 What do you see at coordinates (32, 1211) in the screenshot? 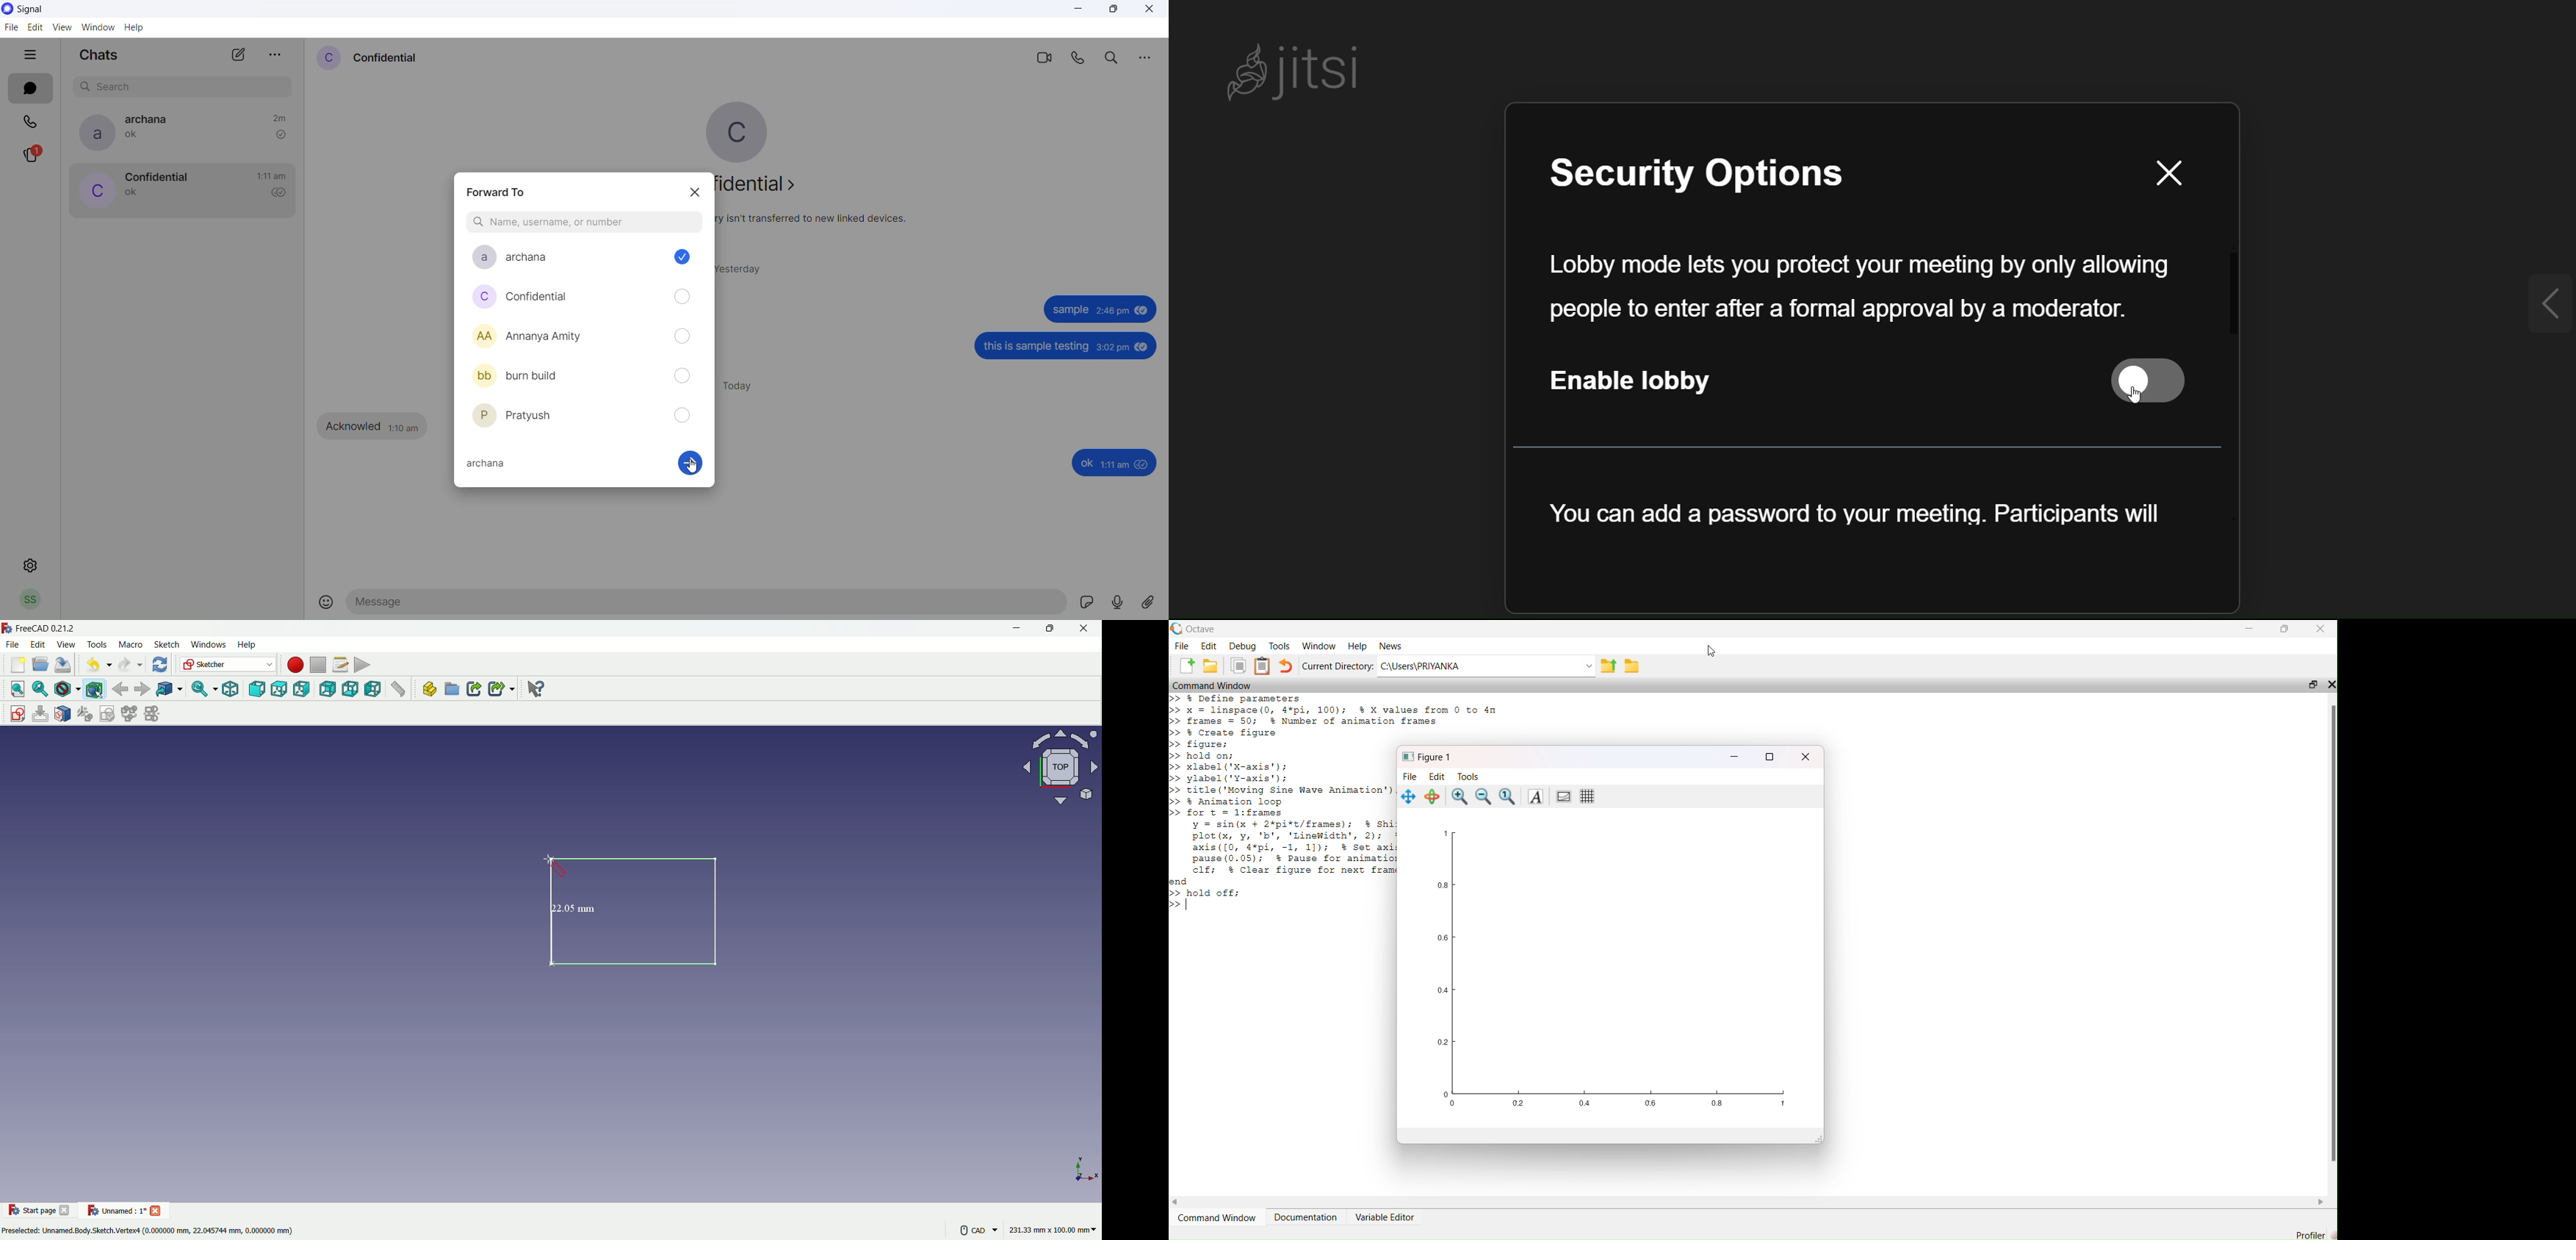
I see `start page` at bounding box center [32, 1211].